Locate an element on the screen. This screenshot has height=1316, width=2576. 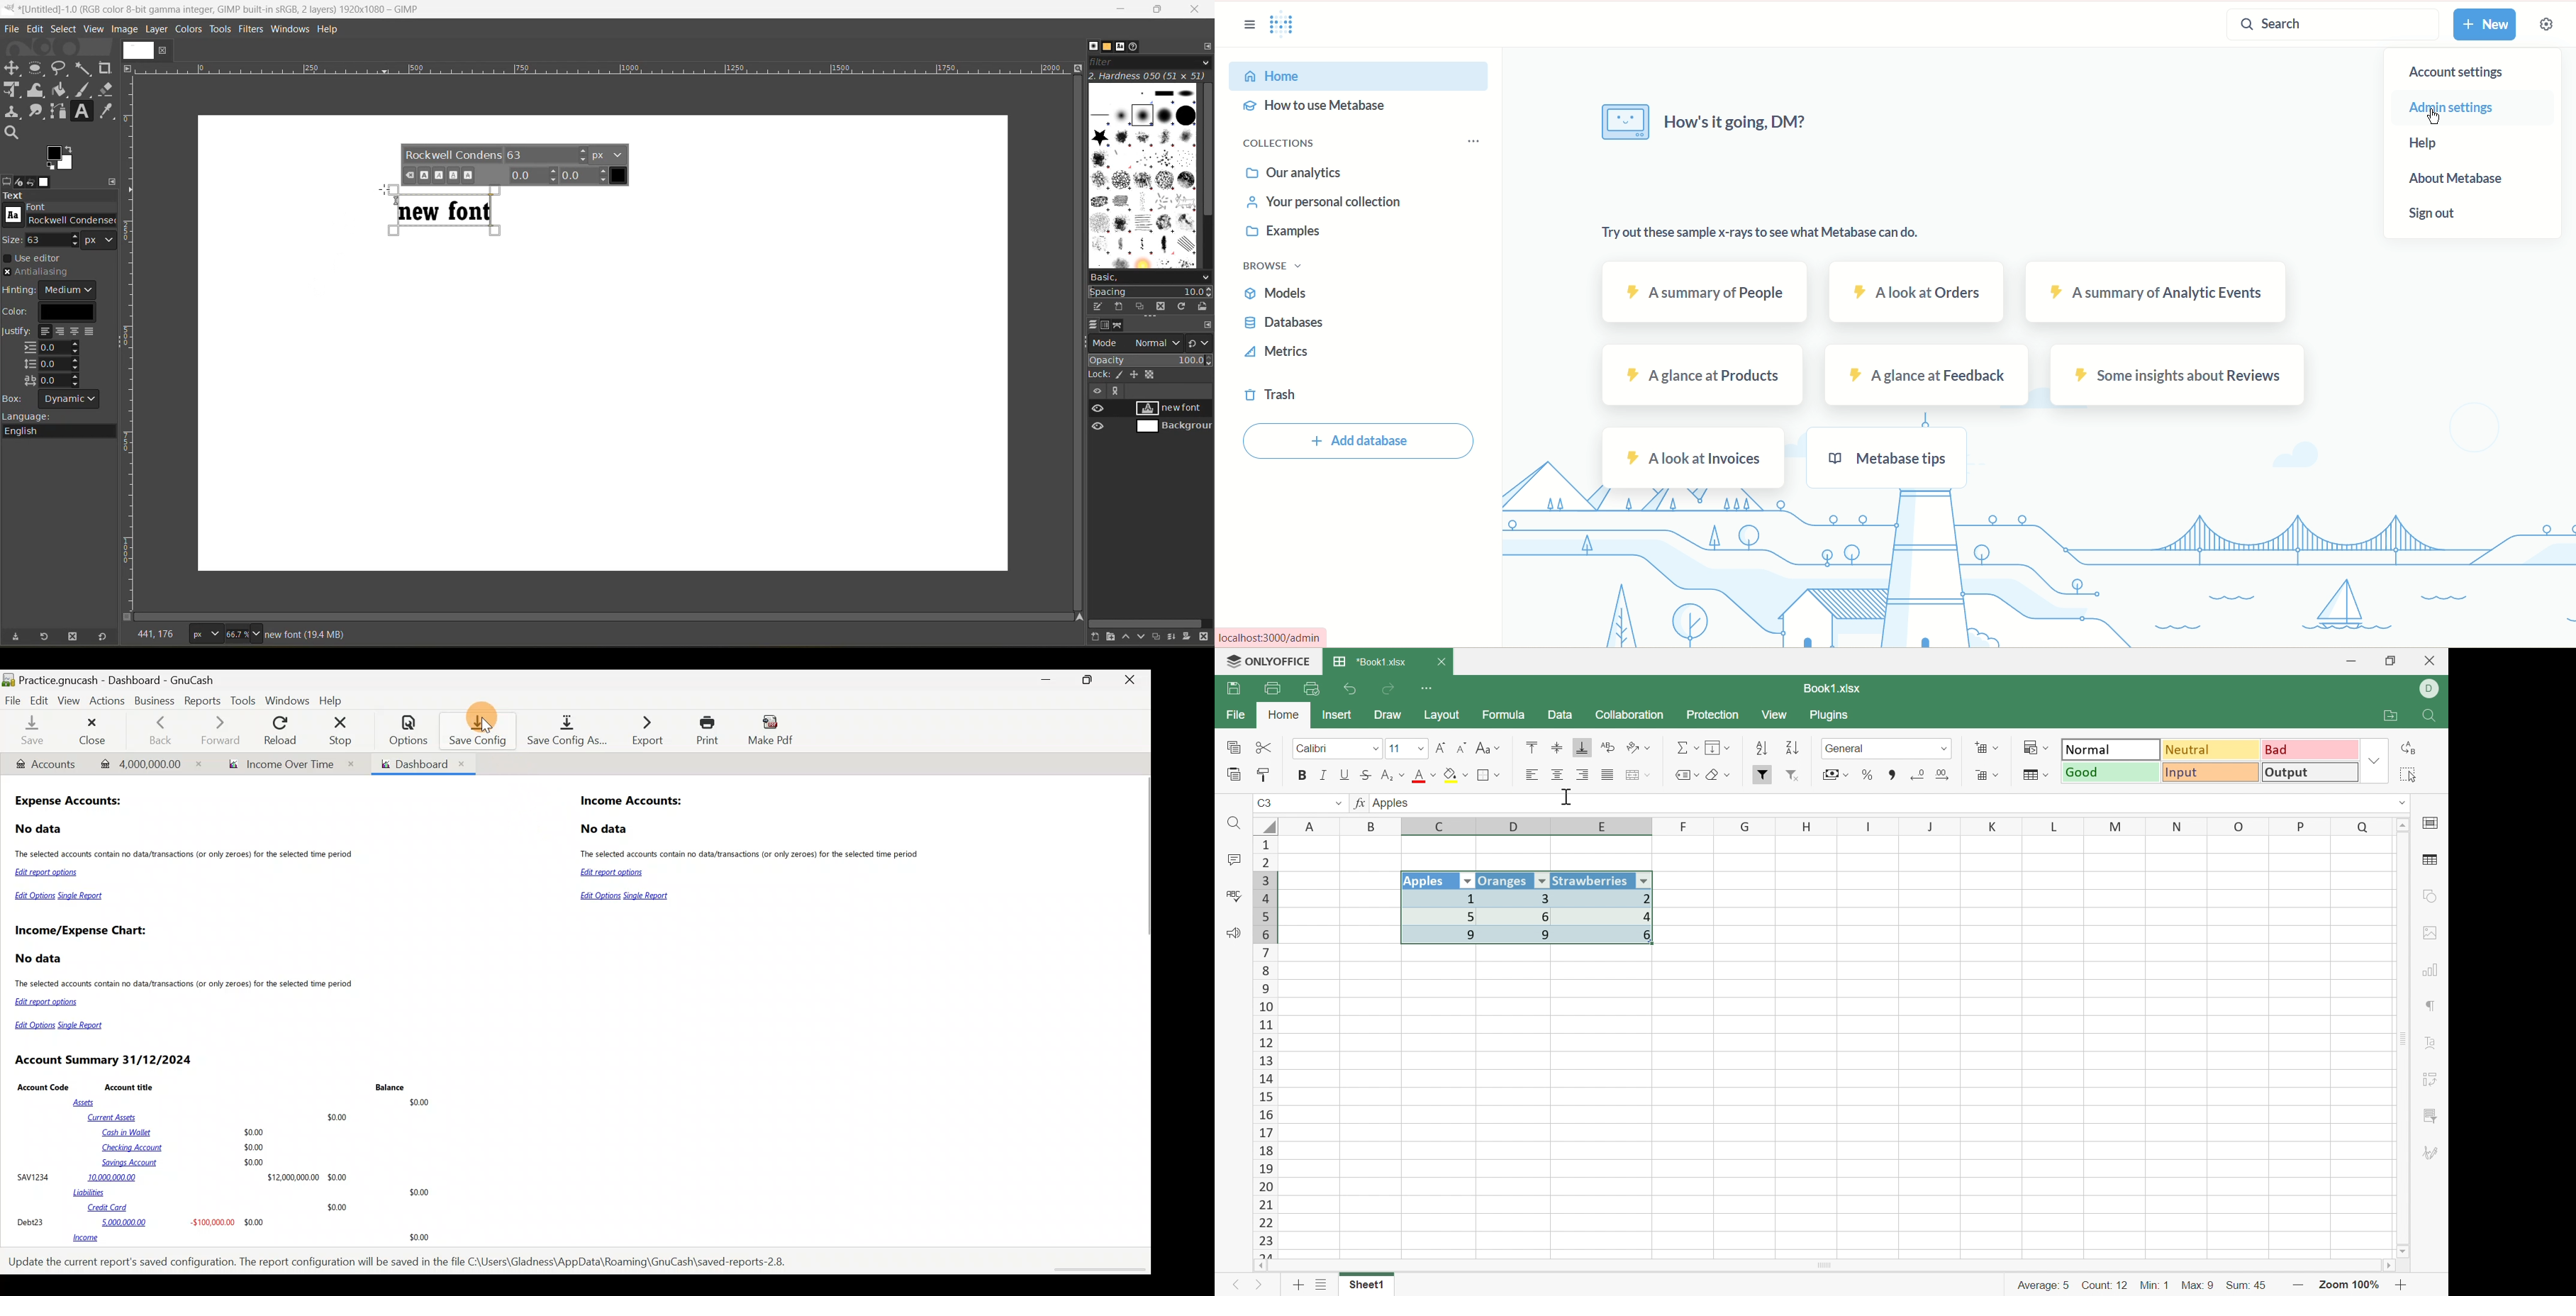
Scroll Up is located at coordinates (2405, 824).